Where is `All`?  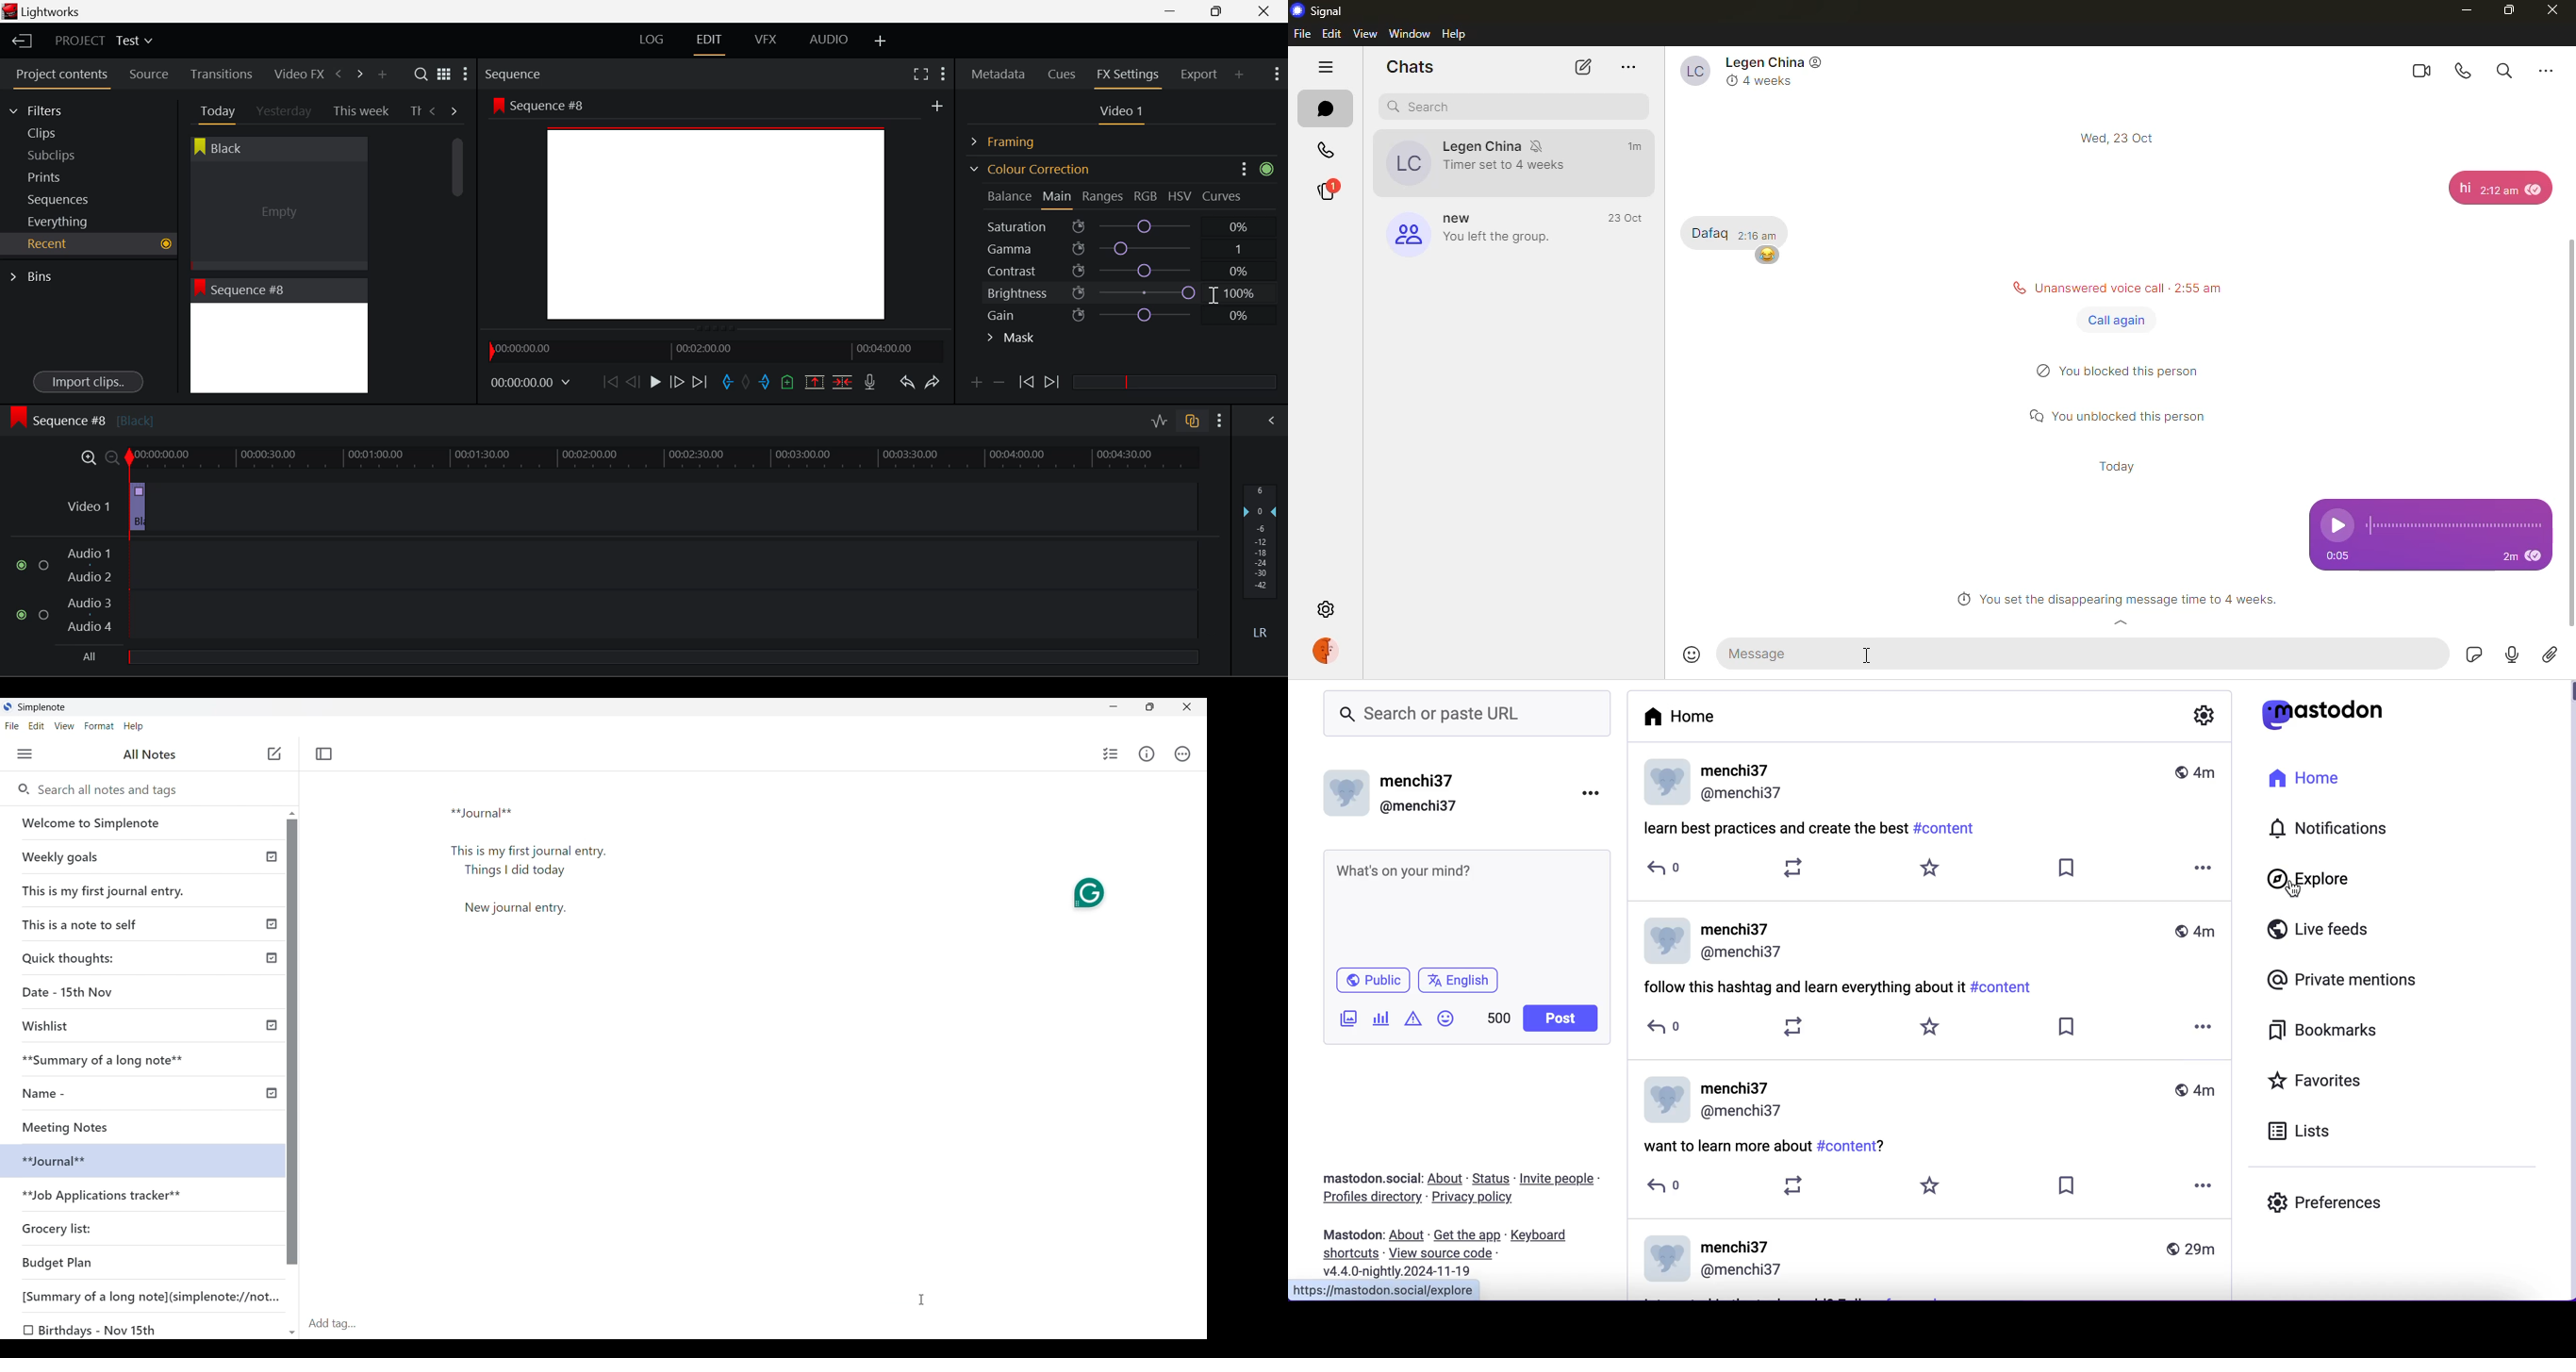
All is located at coordinates (91, 658).